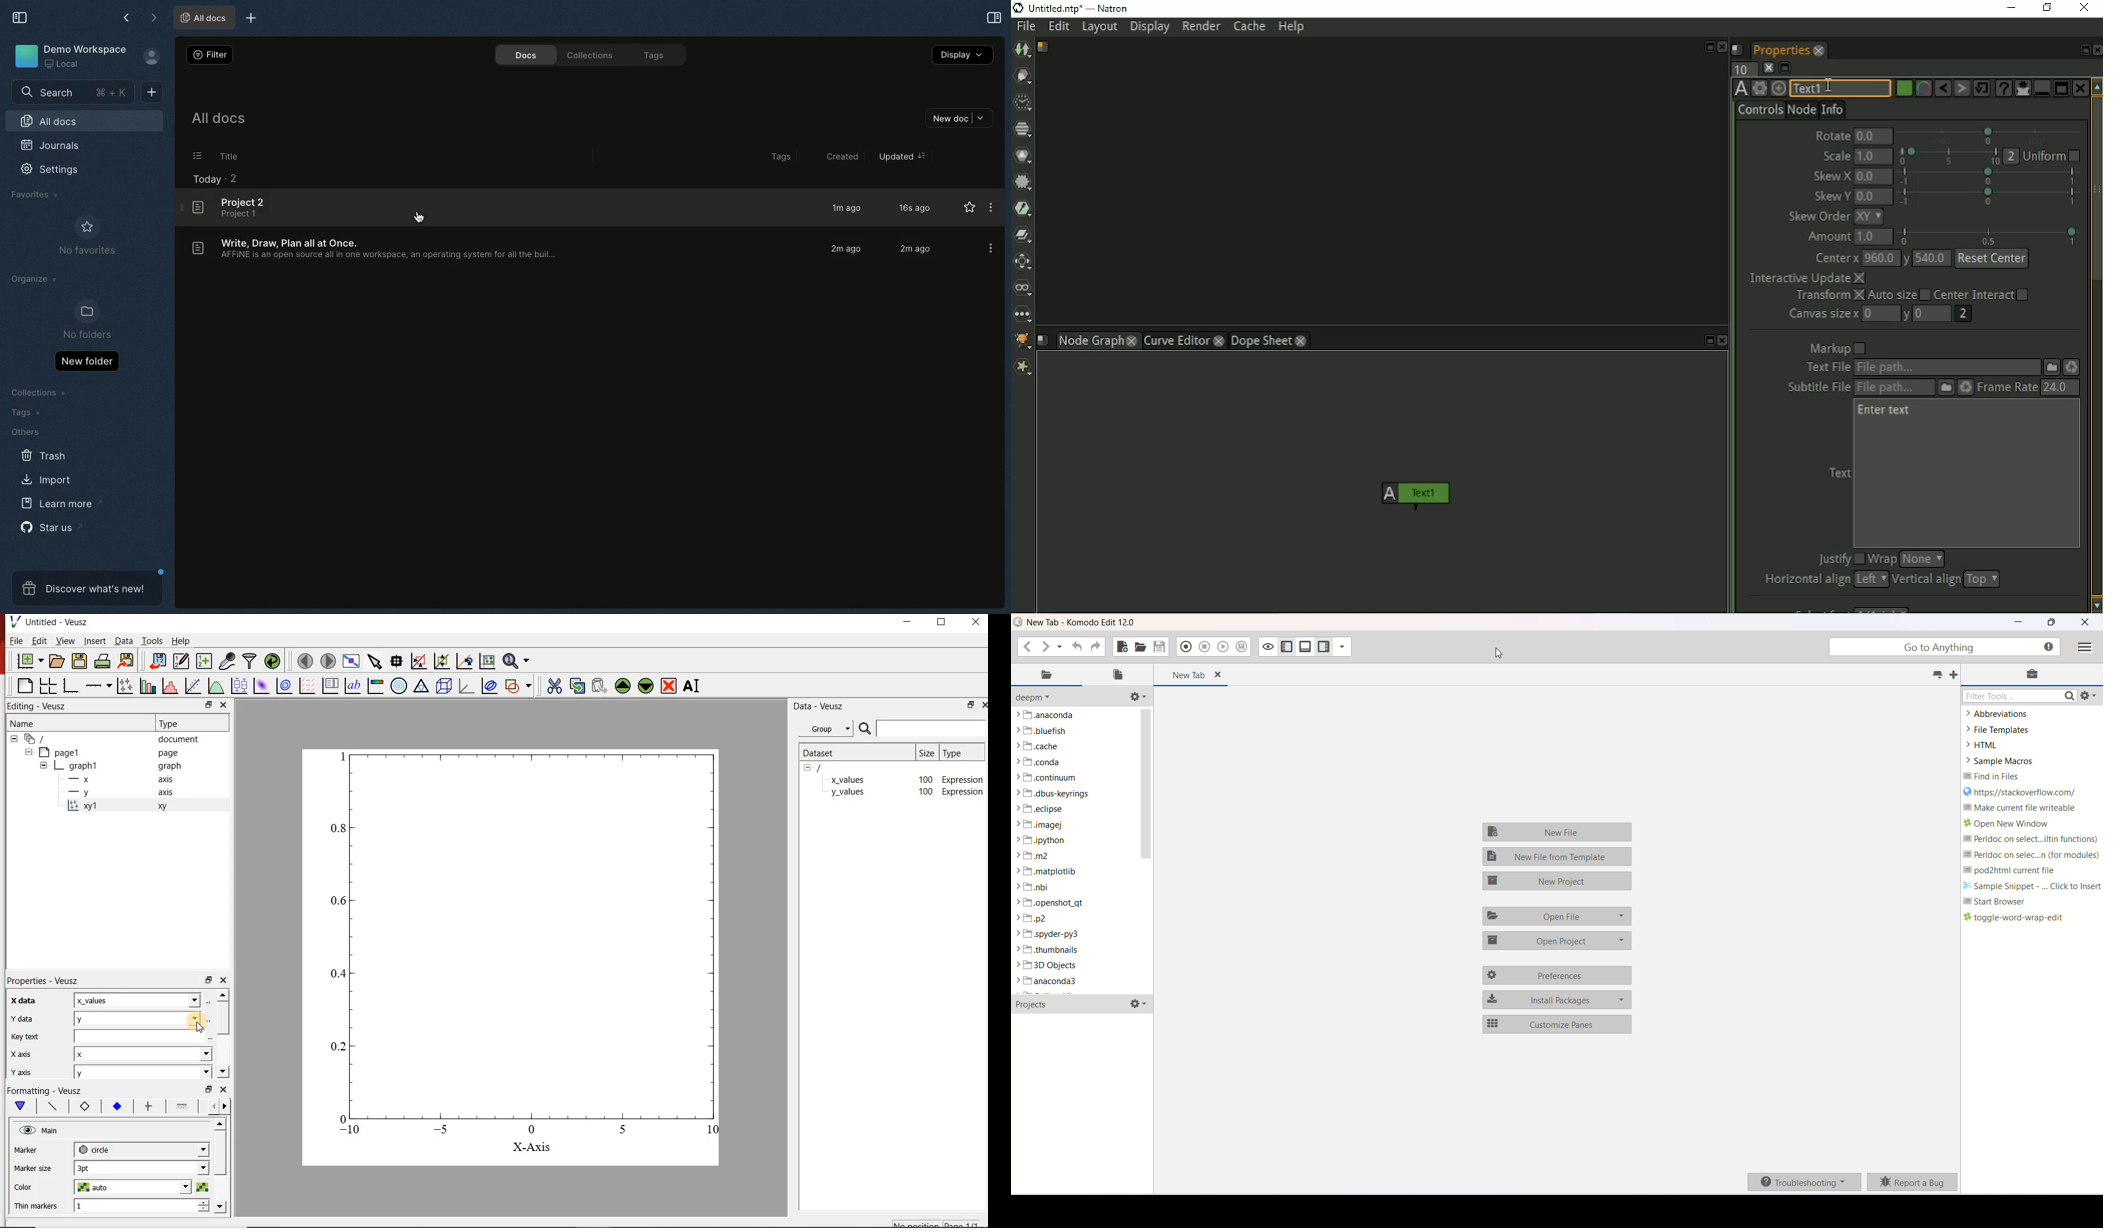 The image size is (2128, 1232). I want to click on search, so click(863, 729).